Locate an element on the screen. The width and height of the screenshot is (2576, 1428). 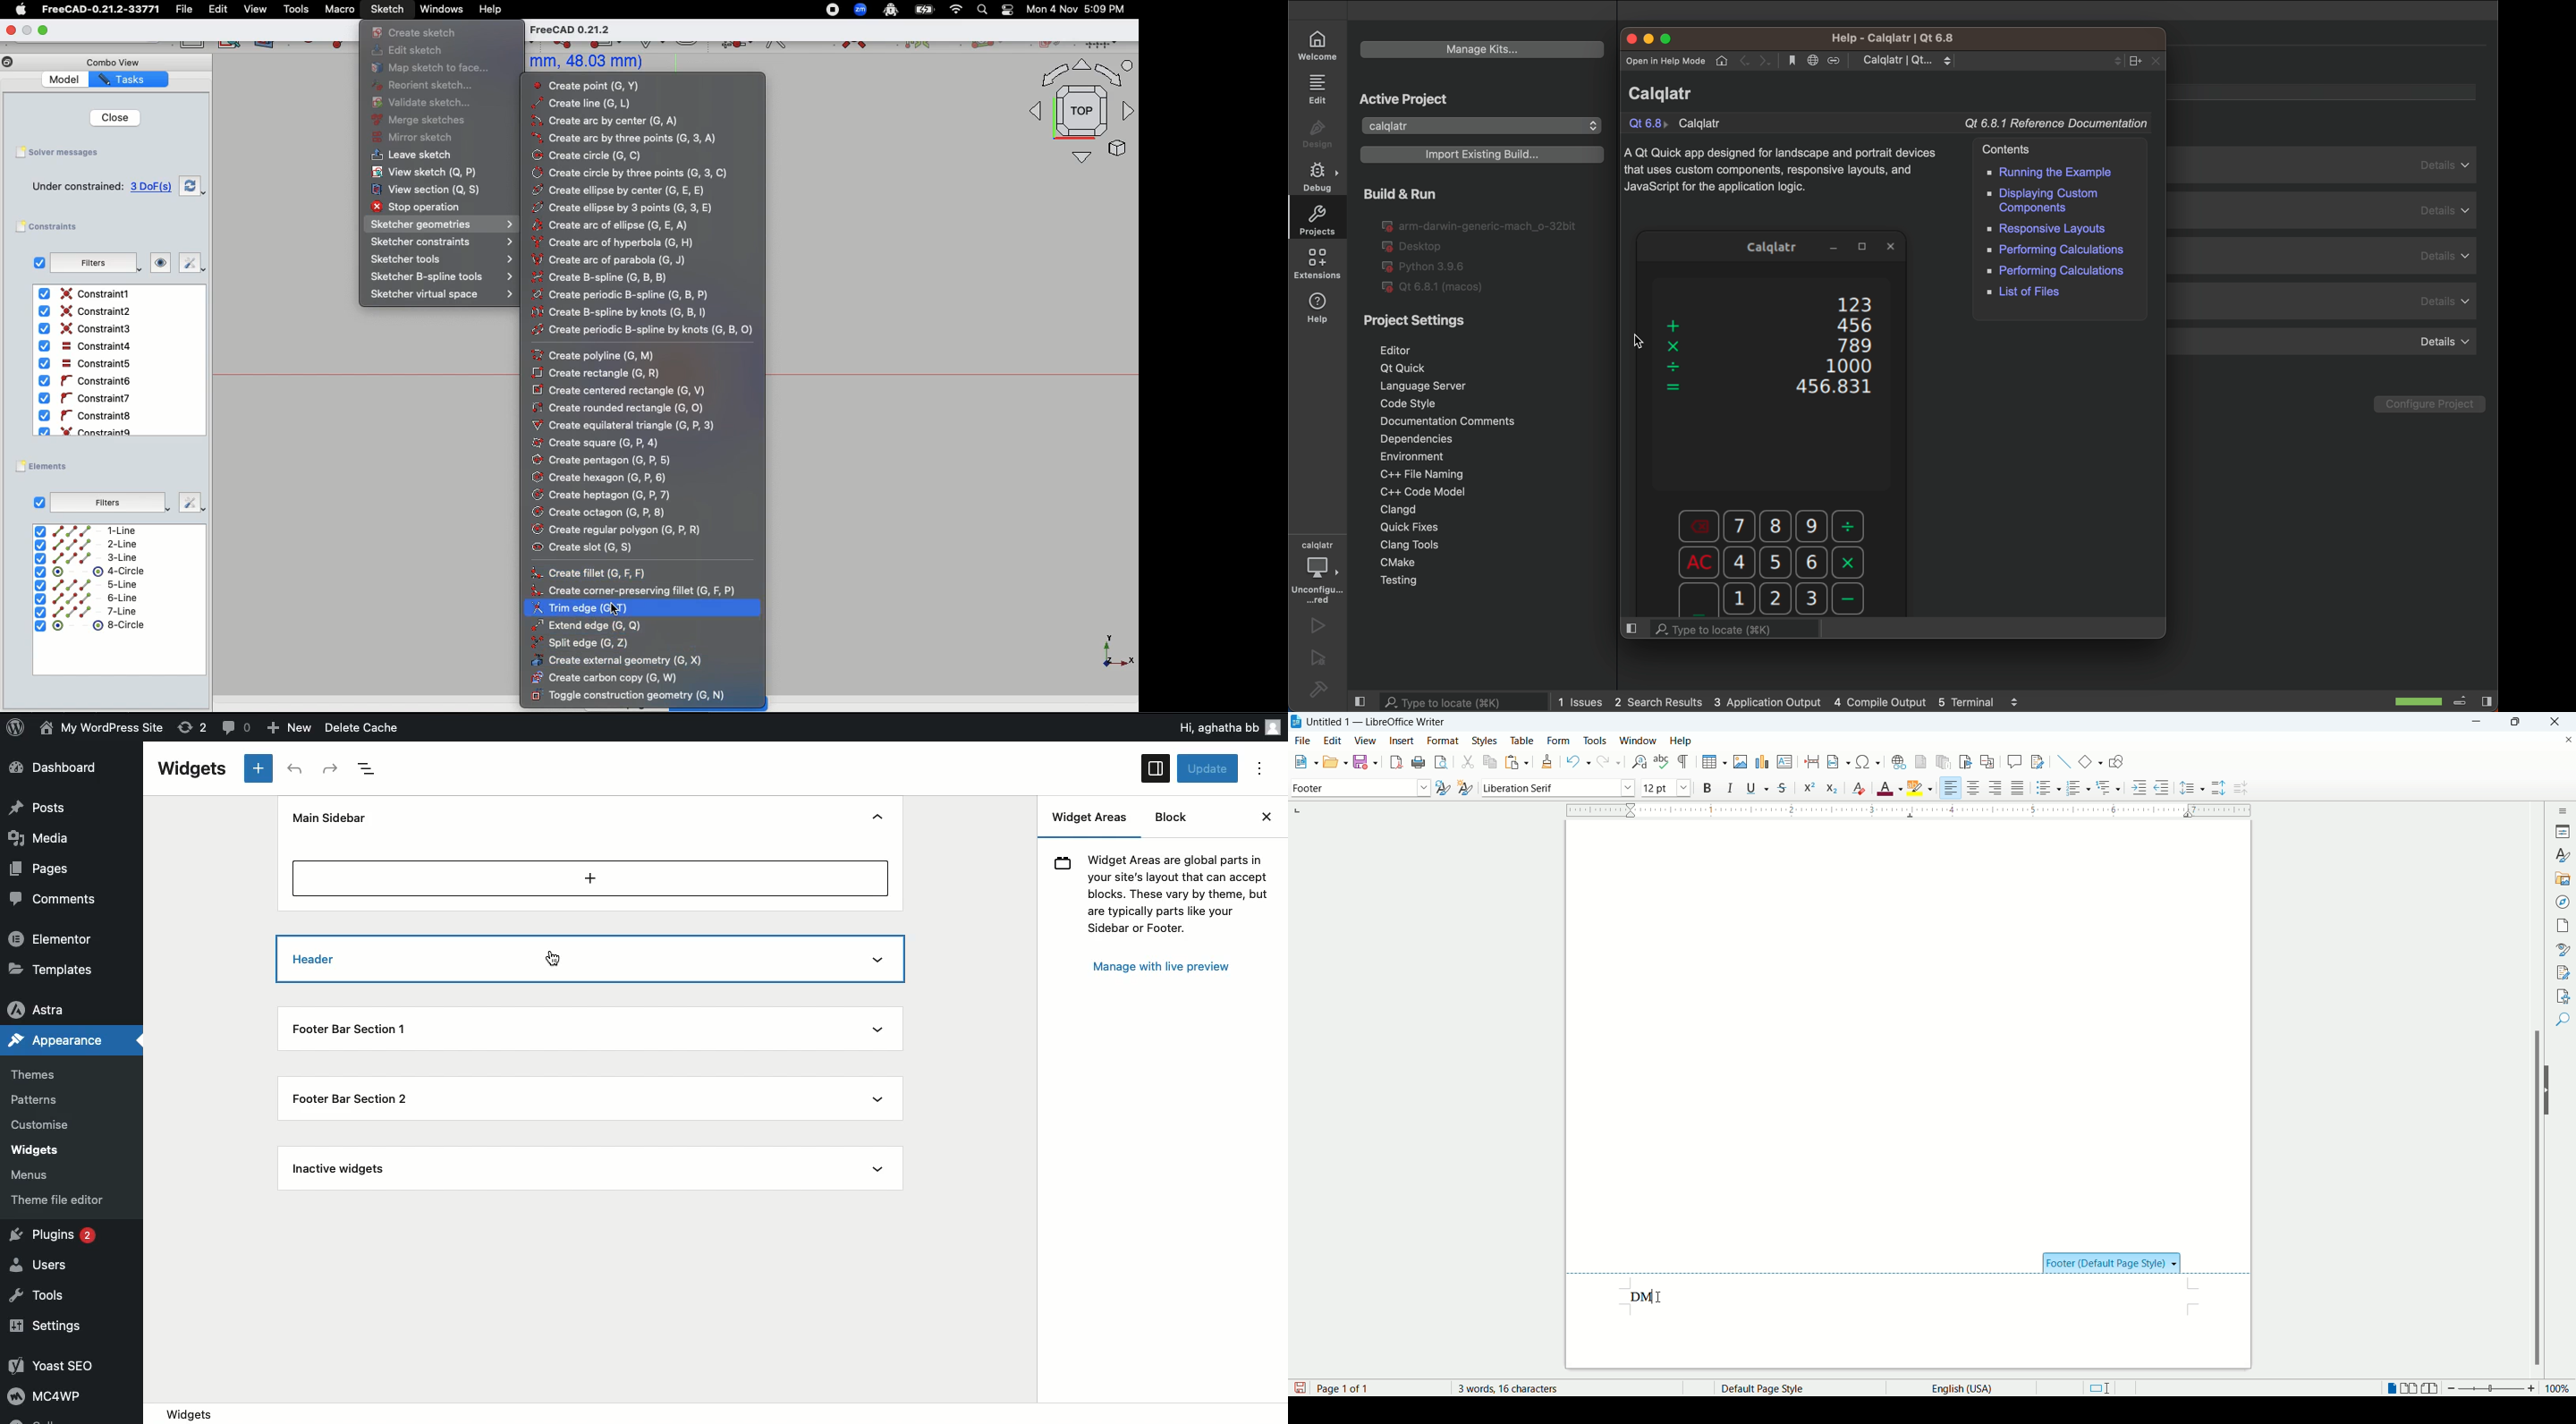
Documentation  is located at coordinates (2054, 120).